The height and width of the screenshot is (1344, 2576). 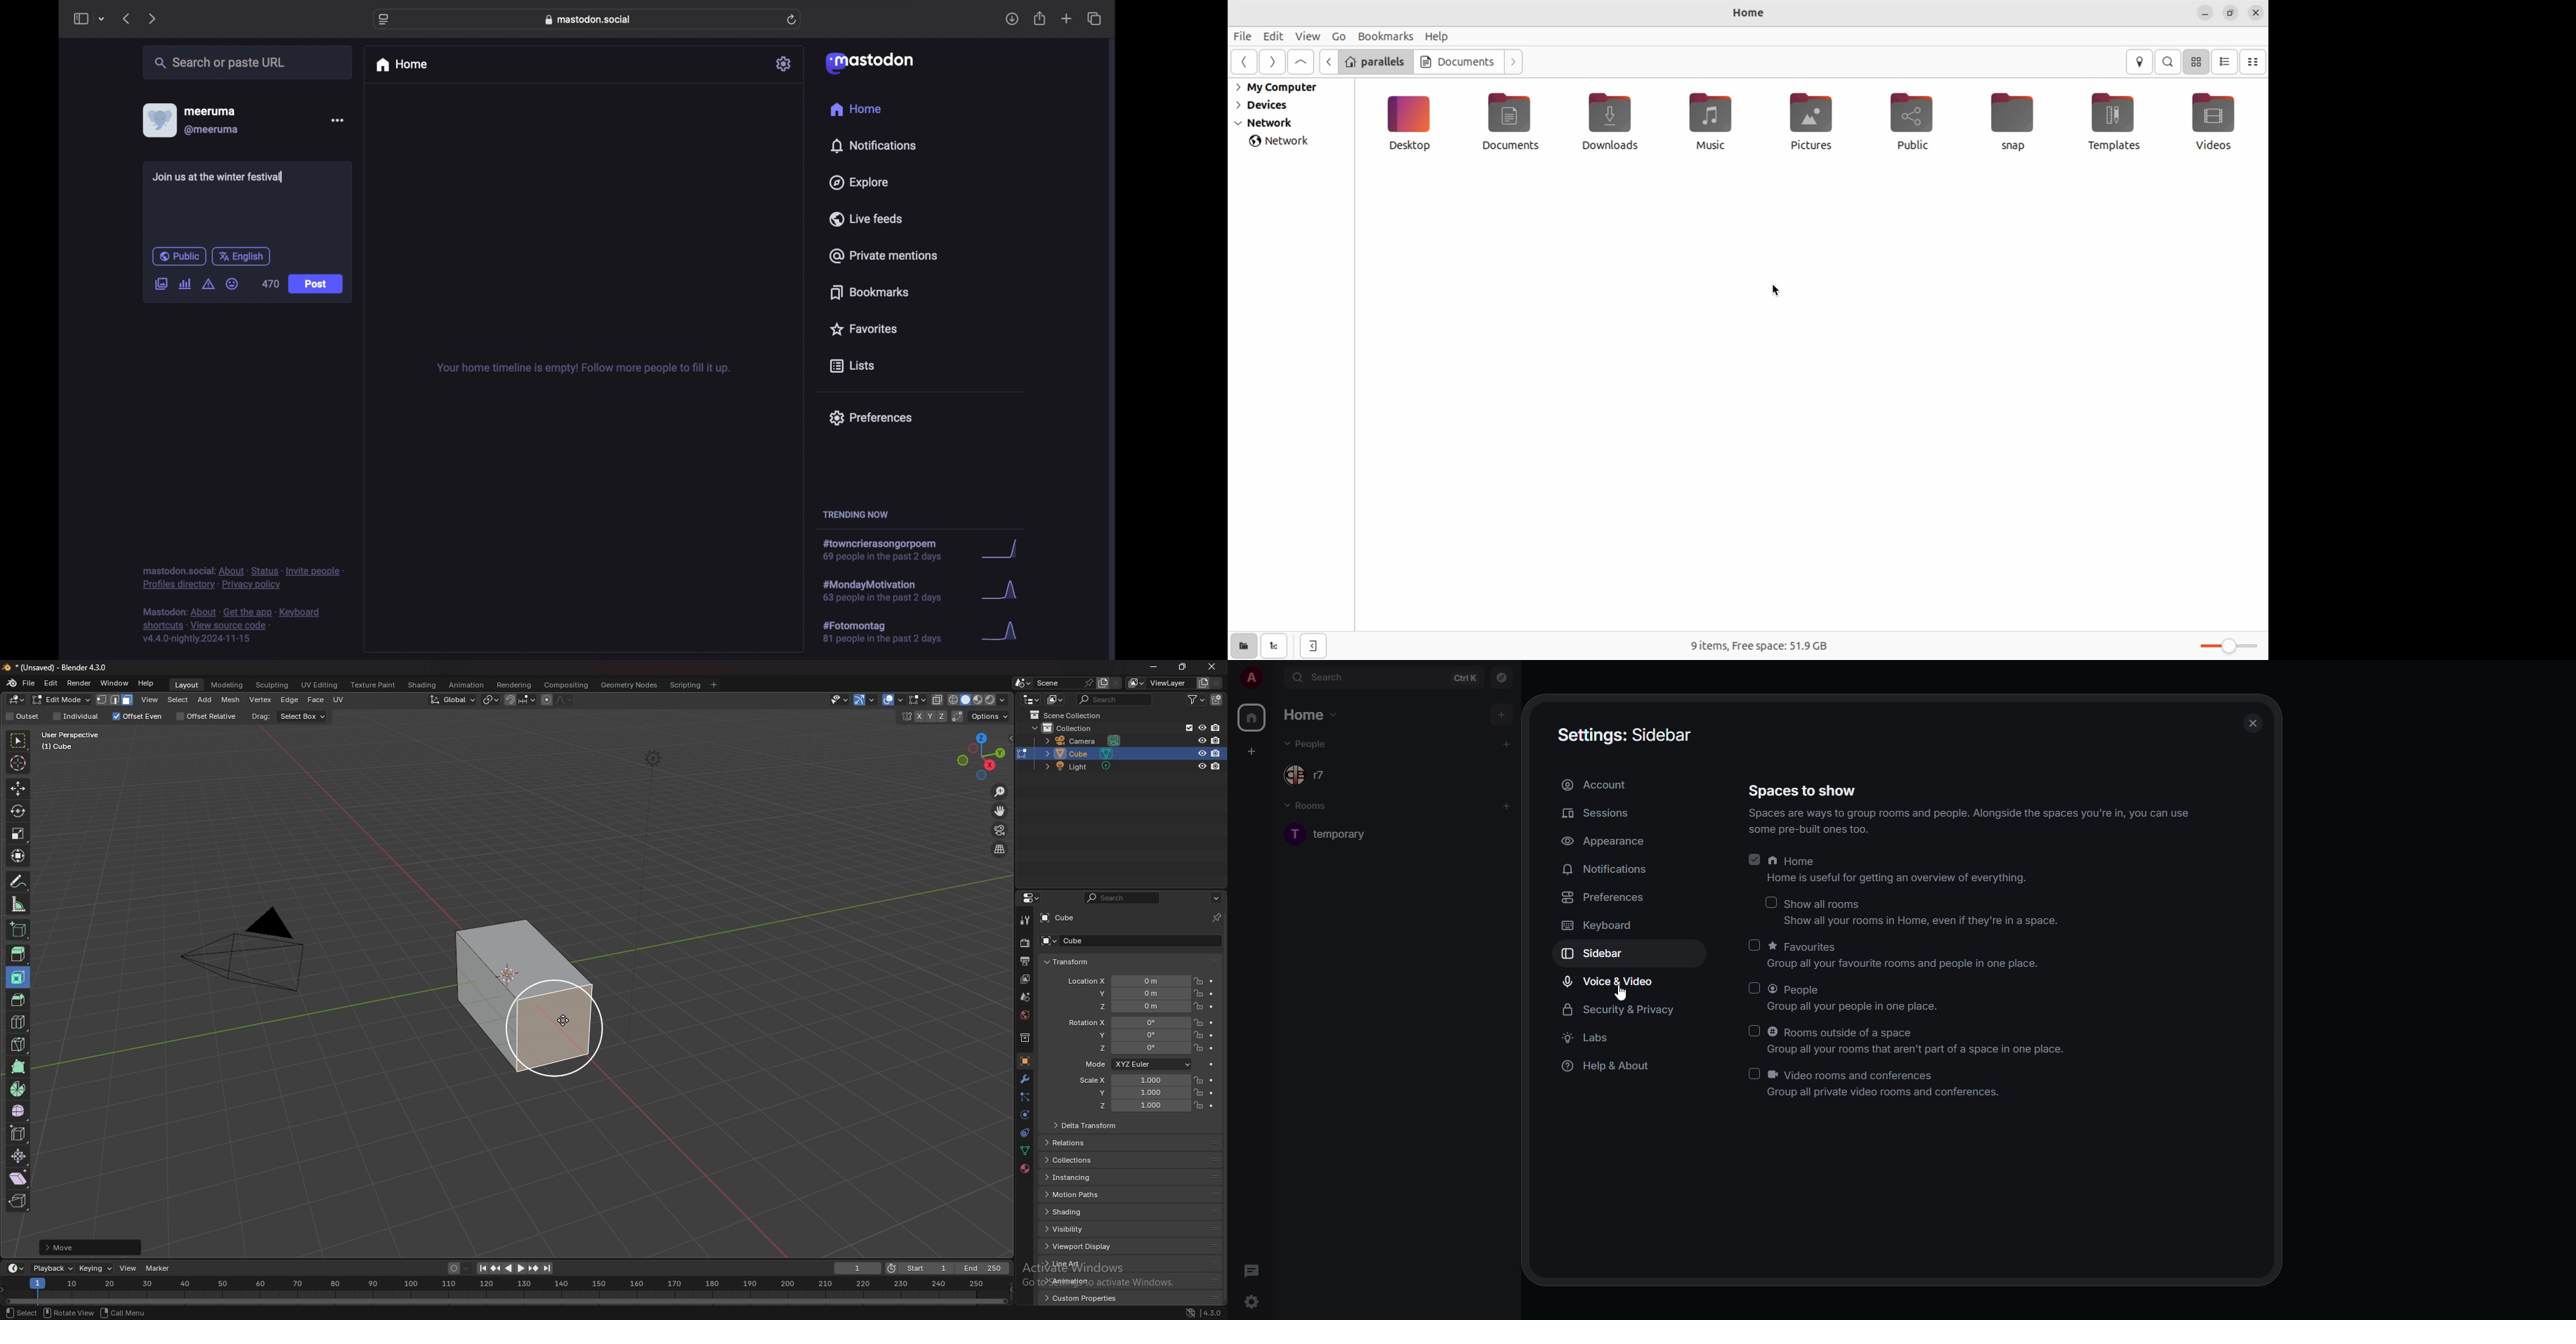 I want to click on lock, so click(x=1199, y=980).